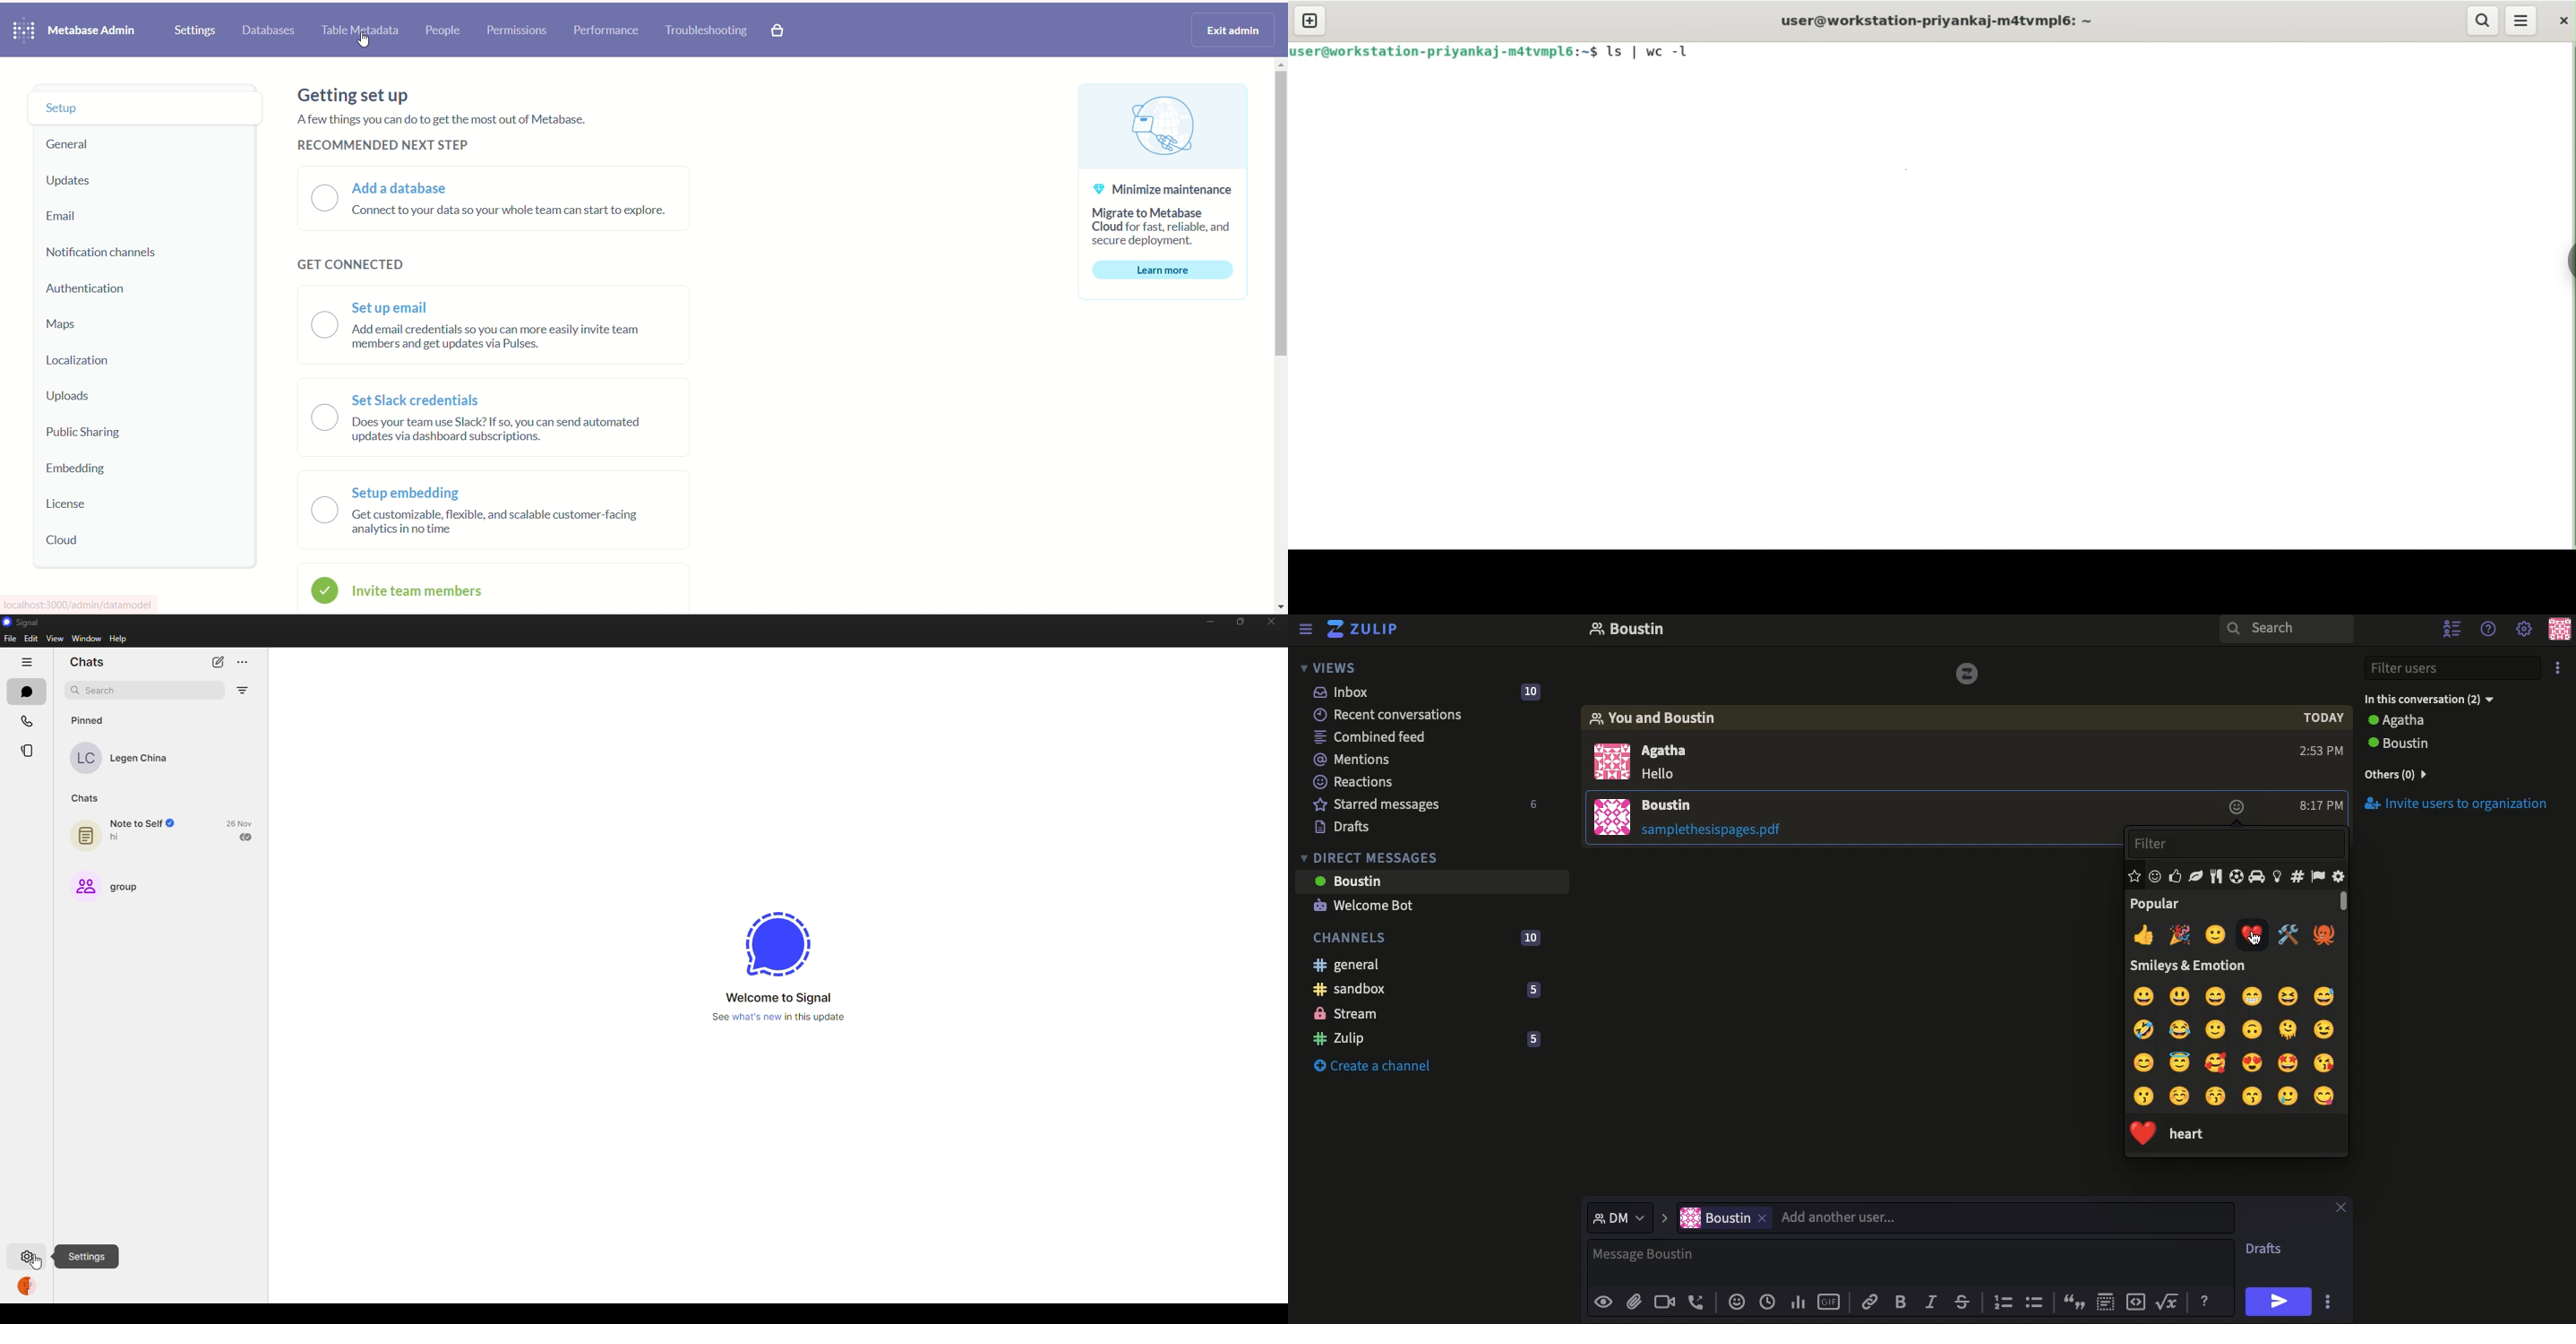 This screenshot has width=2576, height=1344. I want to click on Channels, so click(1430, 937).